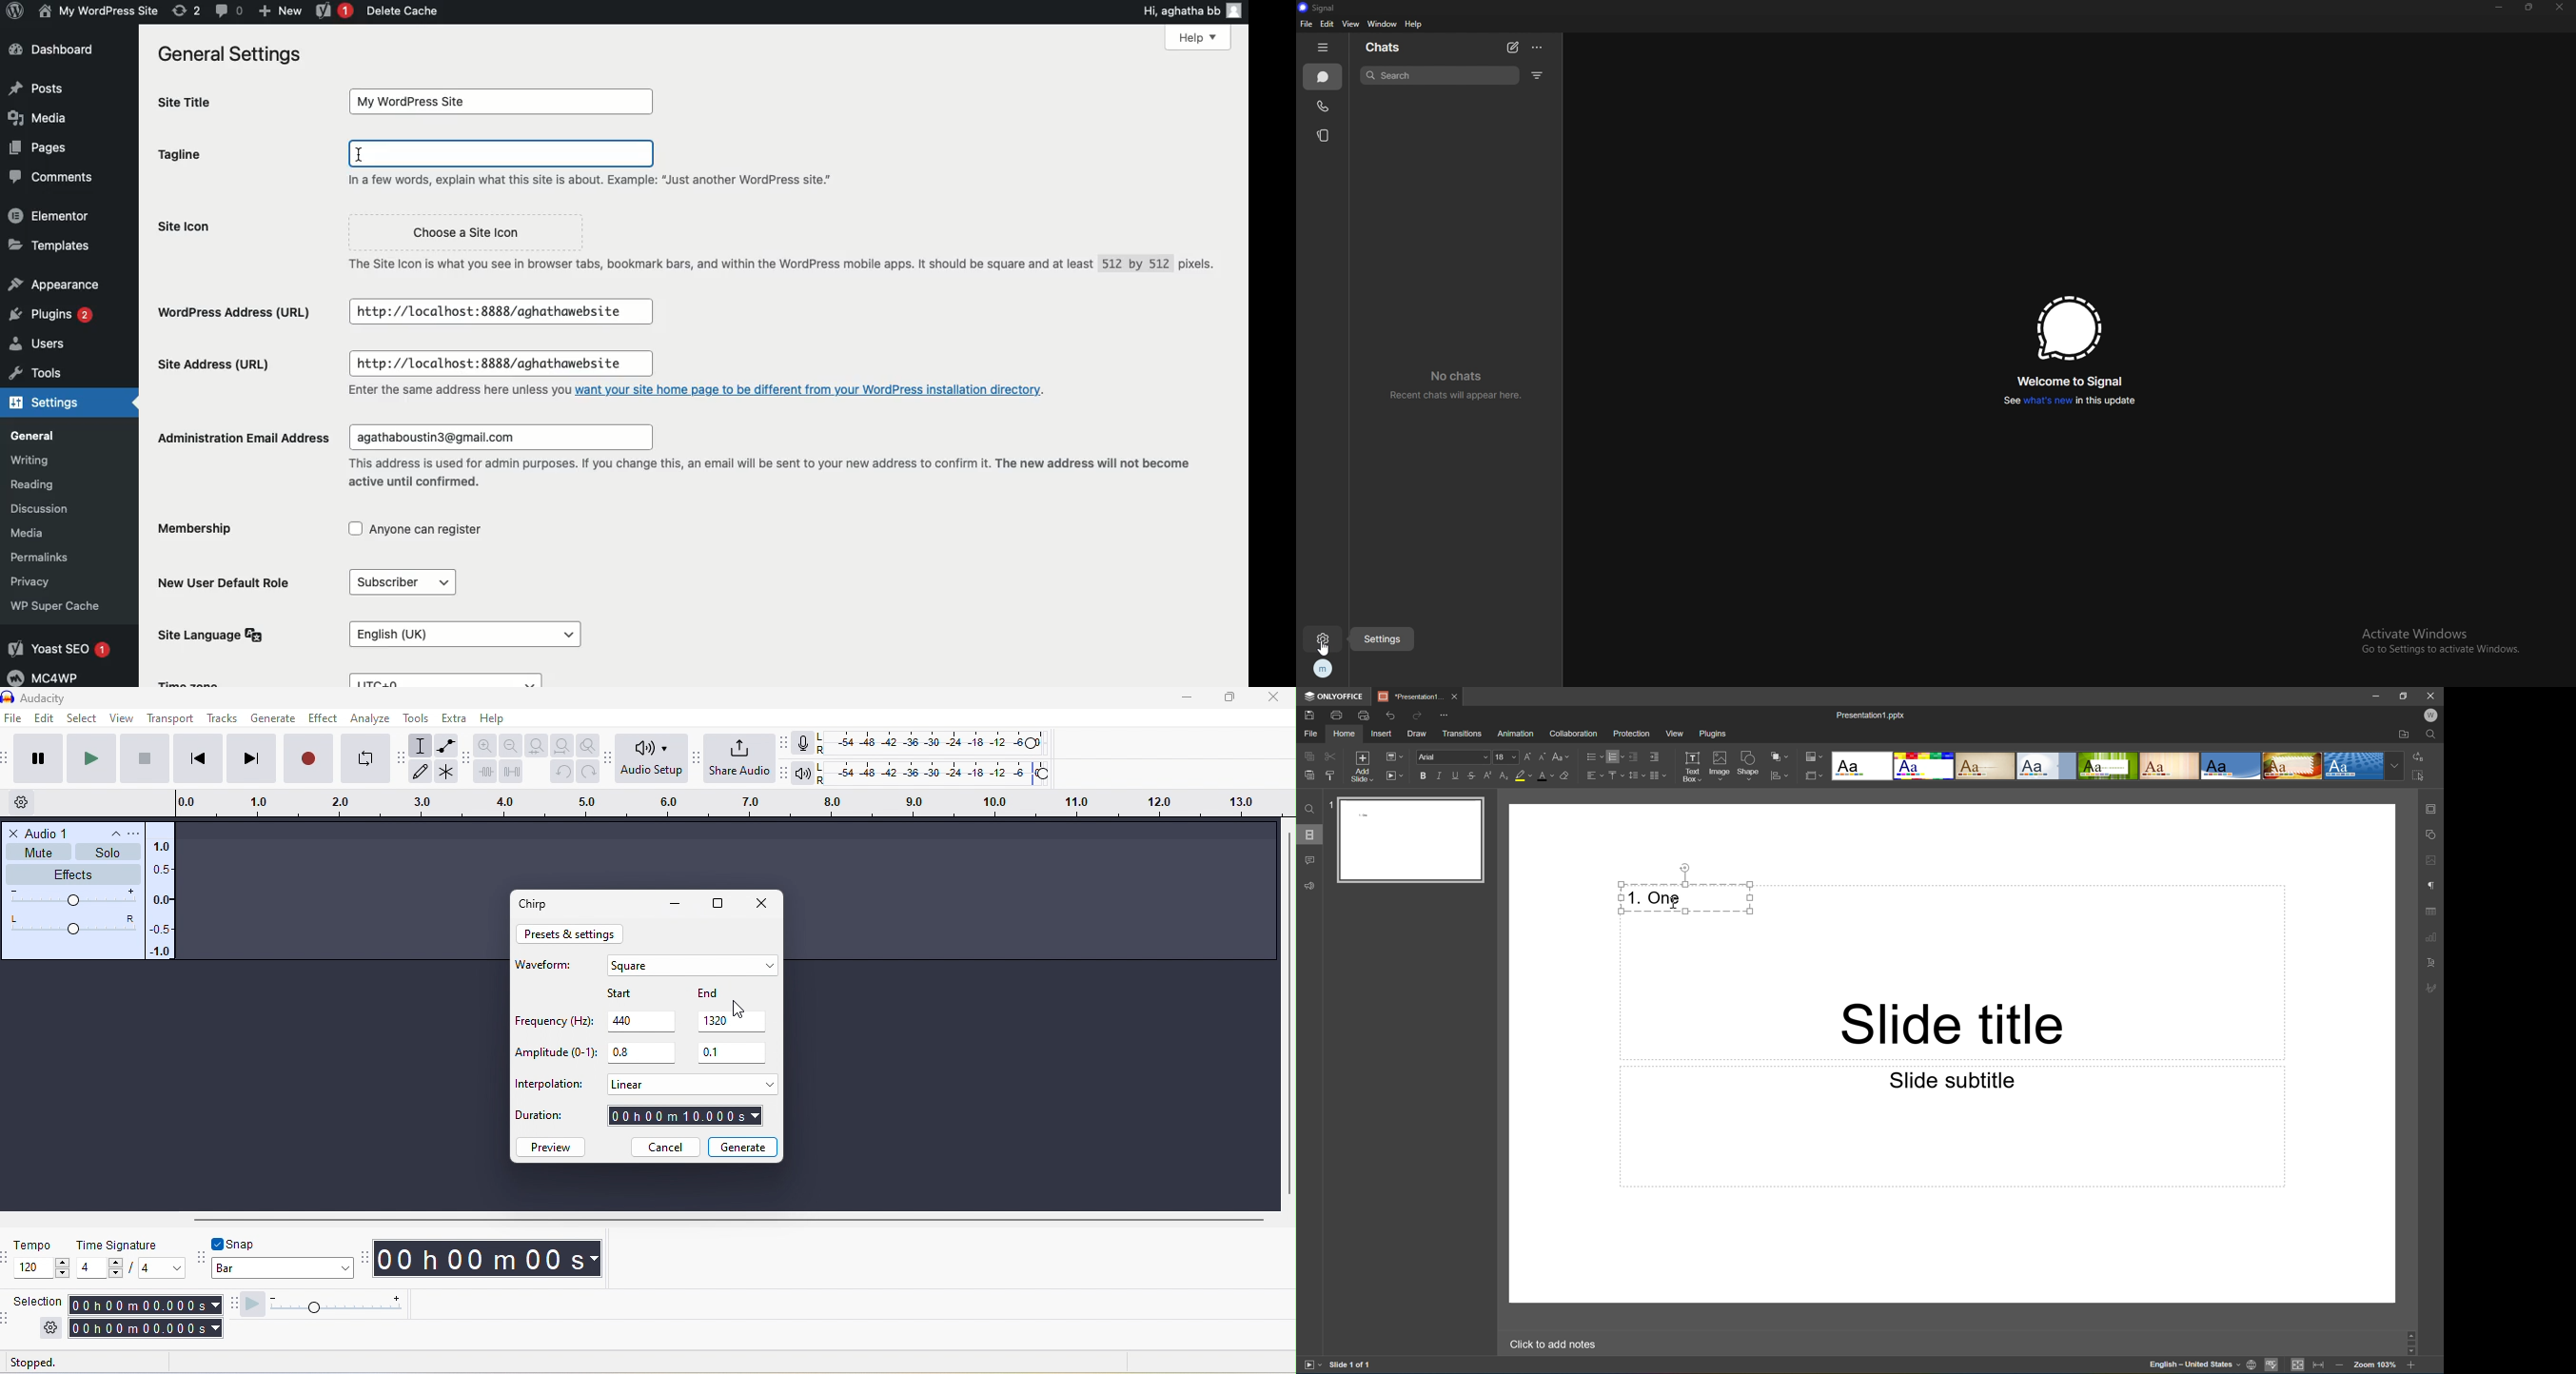  I want to click on Decrease indent, so click(1635, 757).